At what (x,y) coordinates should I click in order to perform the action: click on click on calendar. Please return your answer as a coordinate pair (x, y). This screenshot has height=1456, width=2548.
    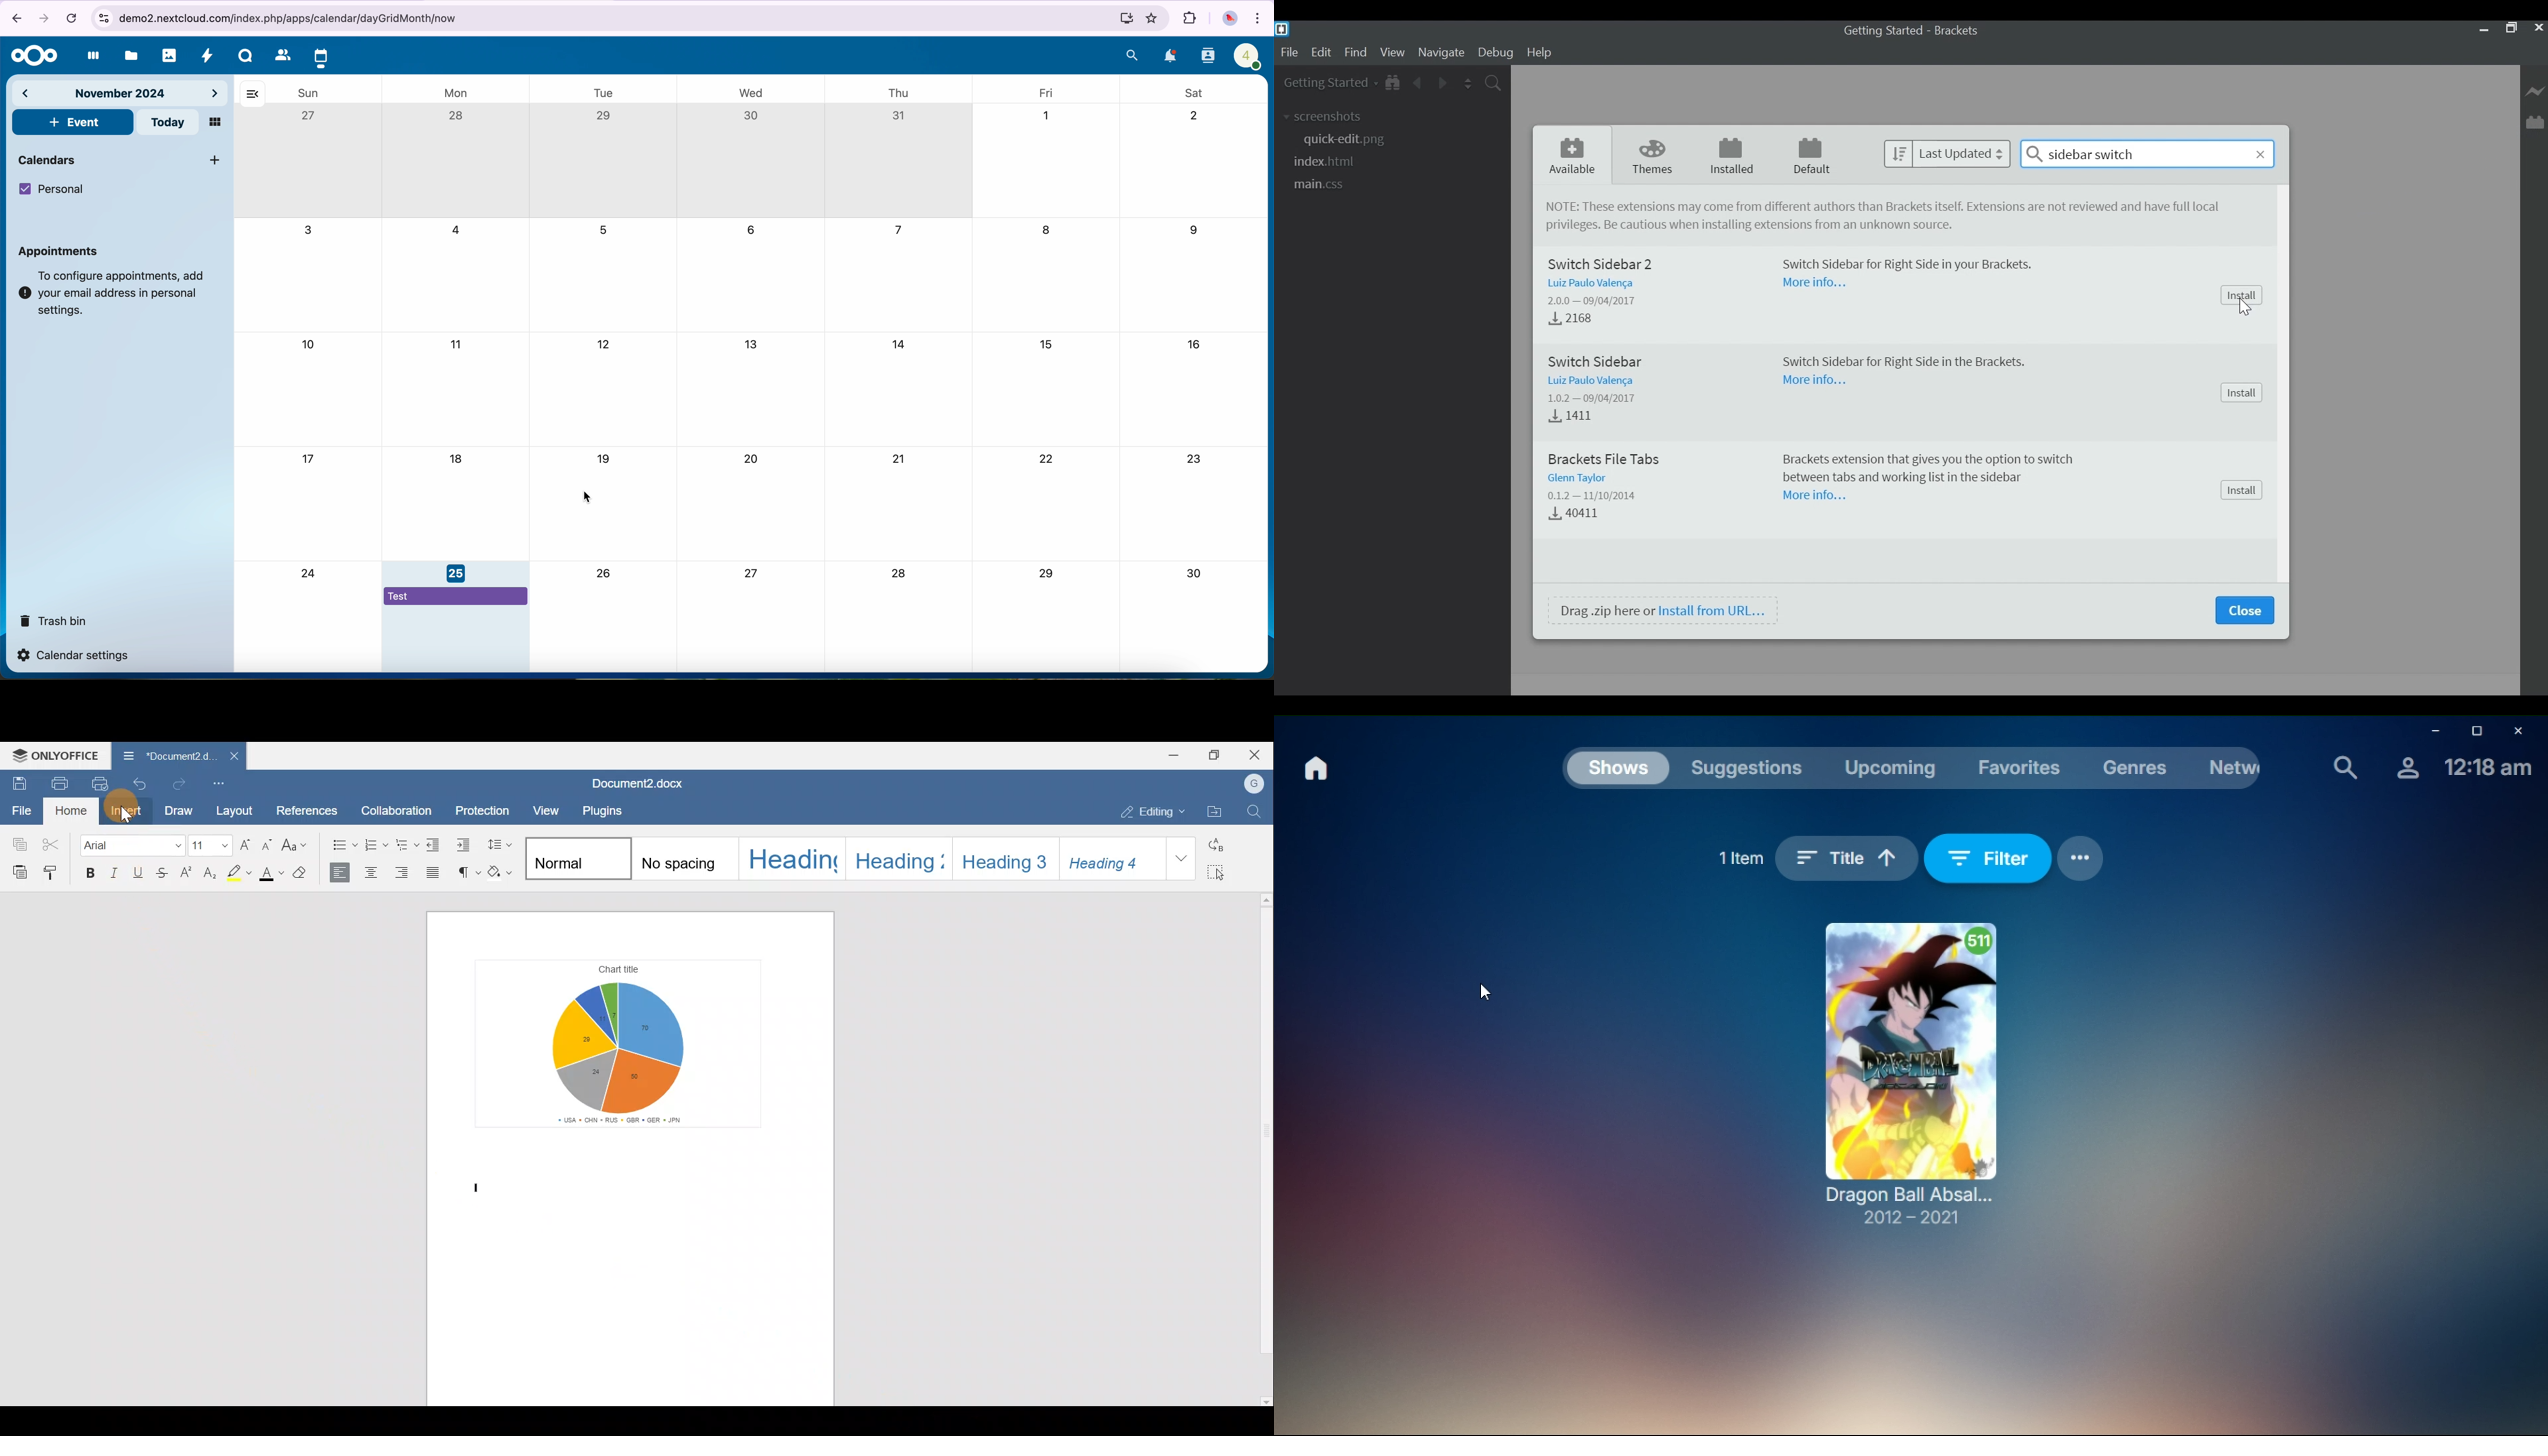
    Looking at the image, I should click on (321, 56).